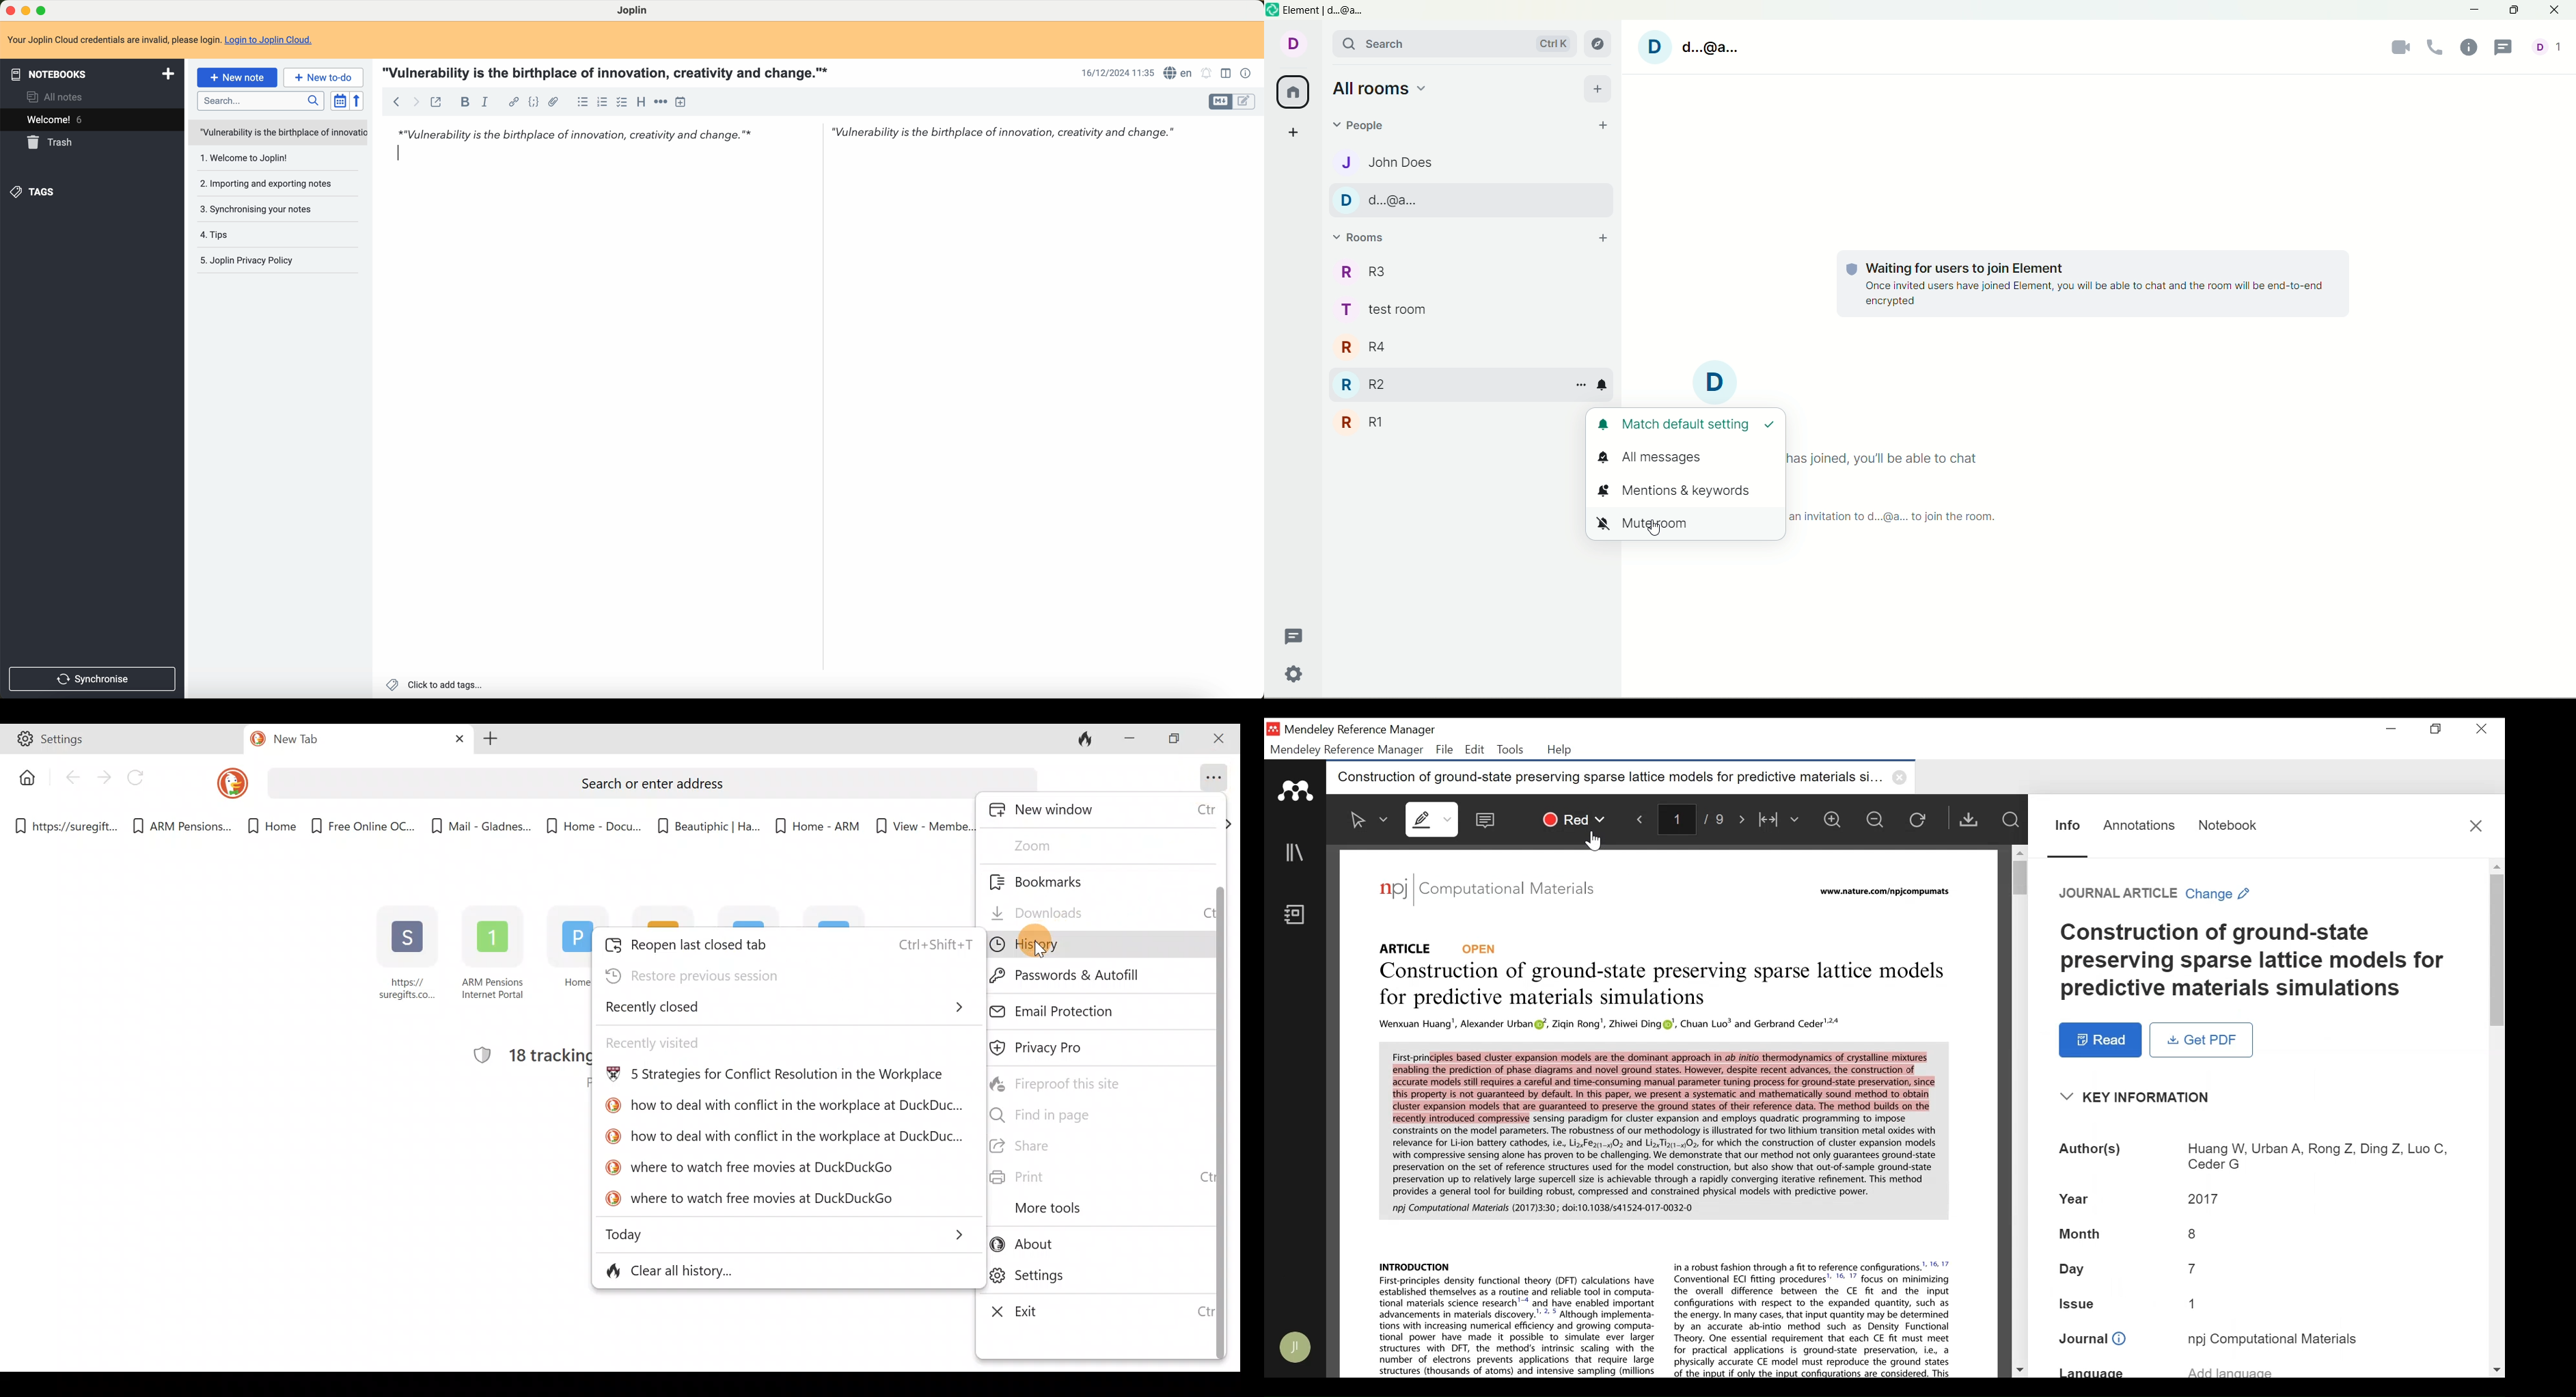 The image size is (2576, 1400). What do you see at coordinates (265, 184) in the screenshot?
I see `2.importing and exporting notes` at bounding box center [265, 184].